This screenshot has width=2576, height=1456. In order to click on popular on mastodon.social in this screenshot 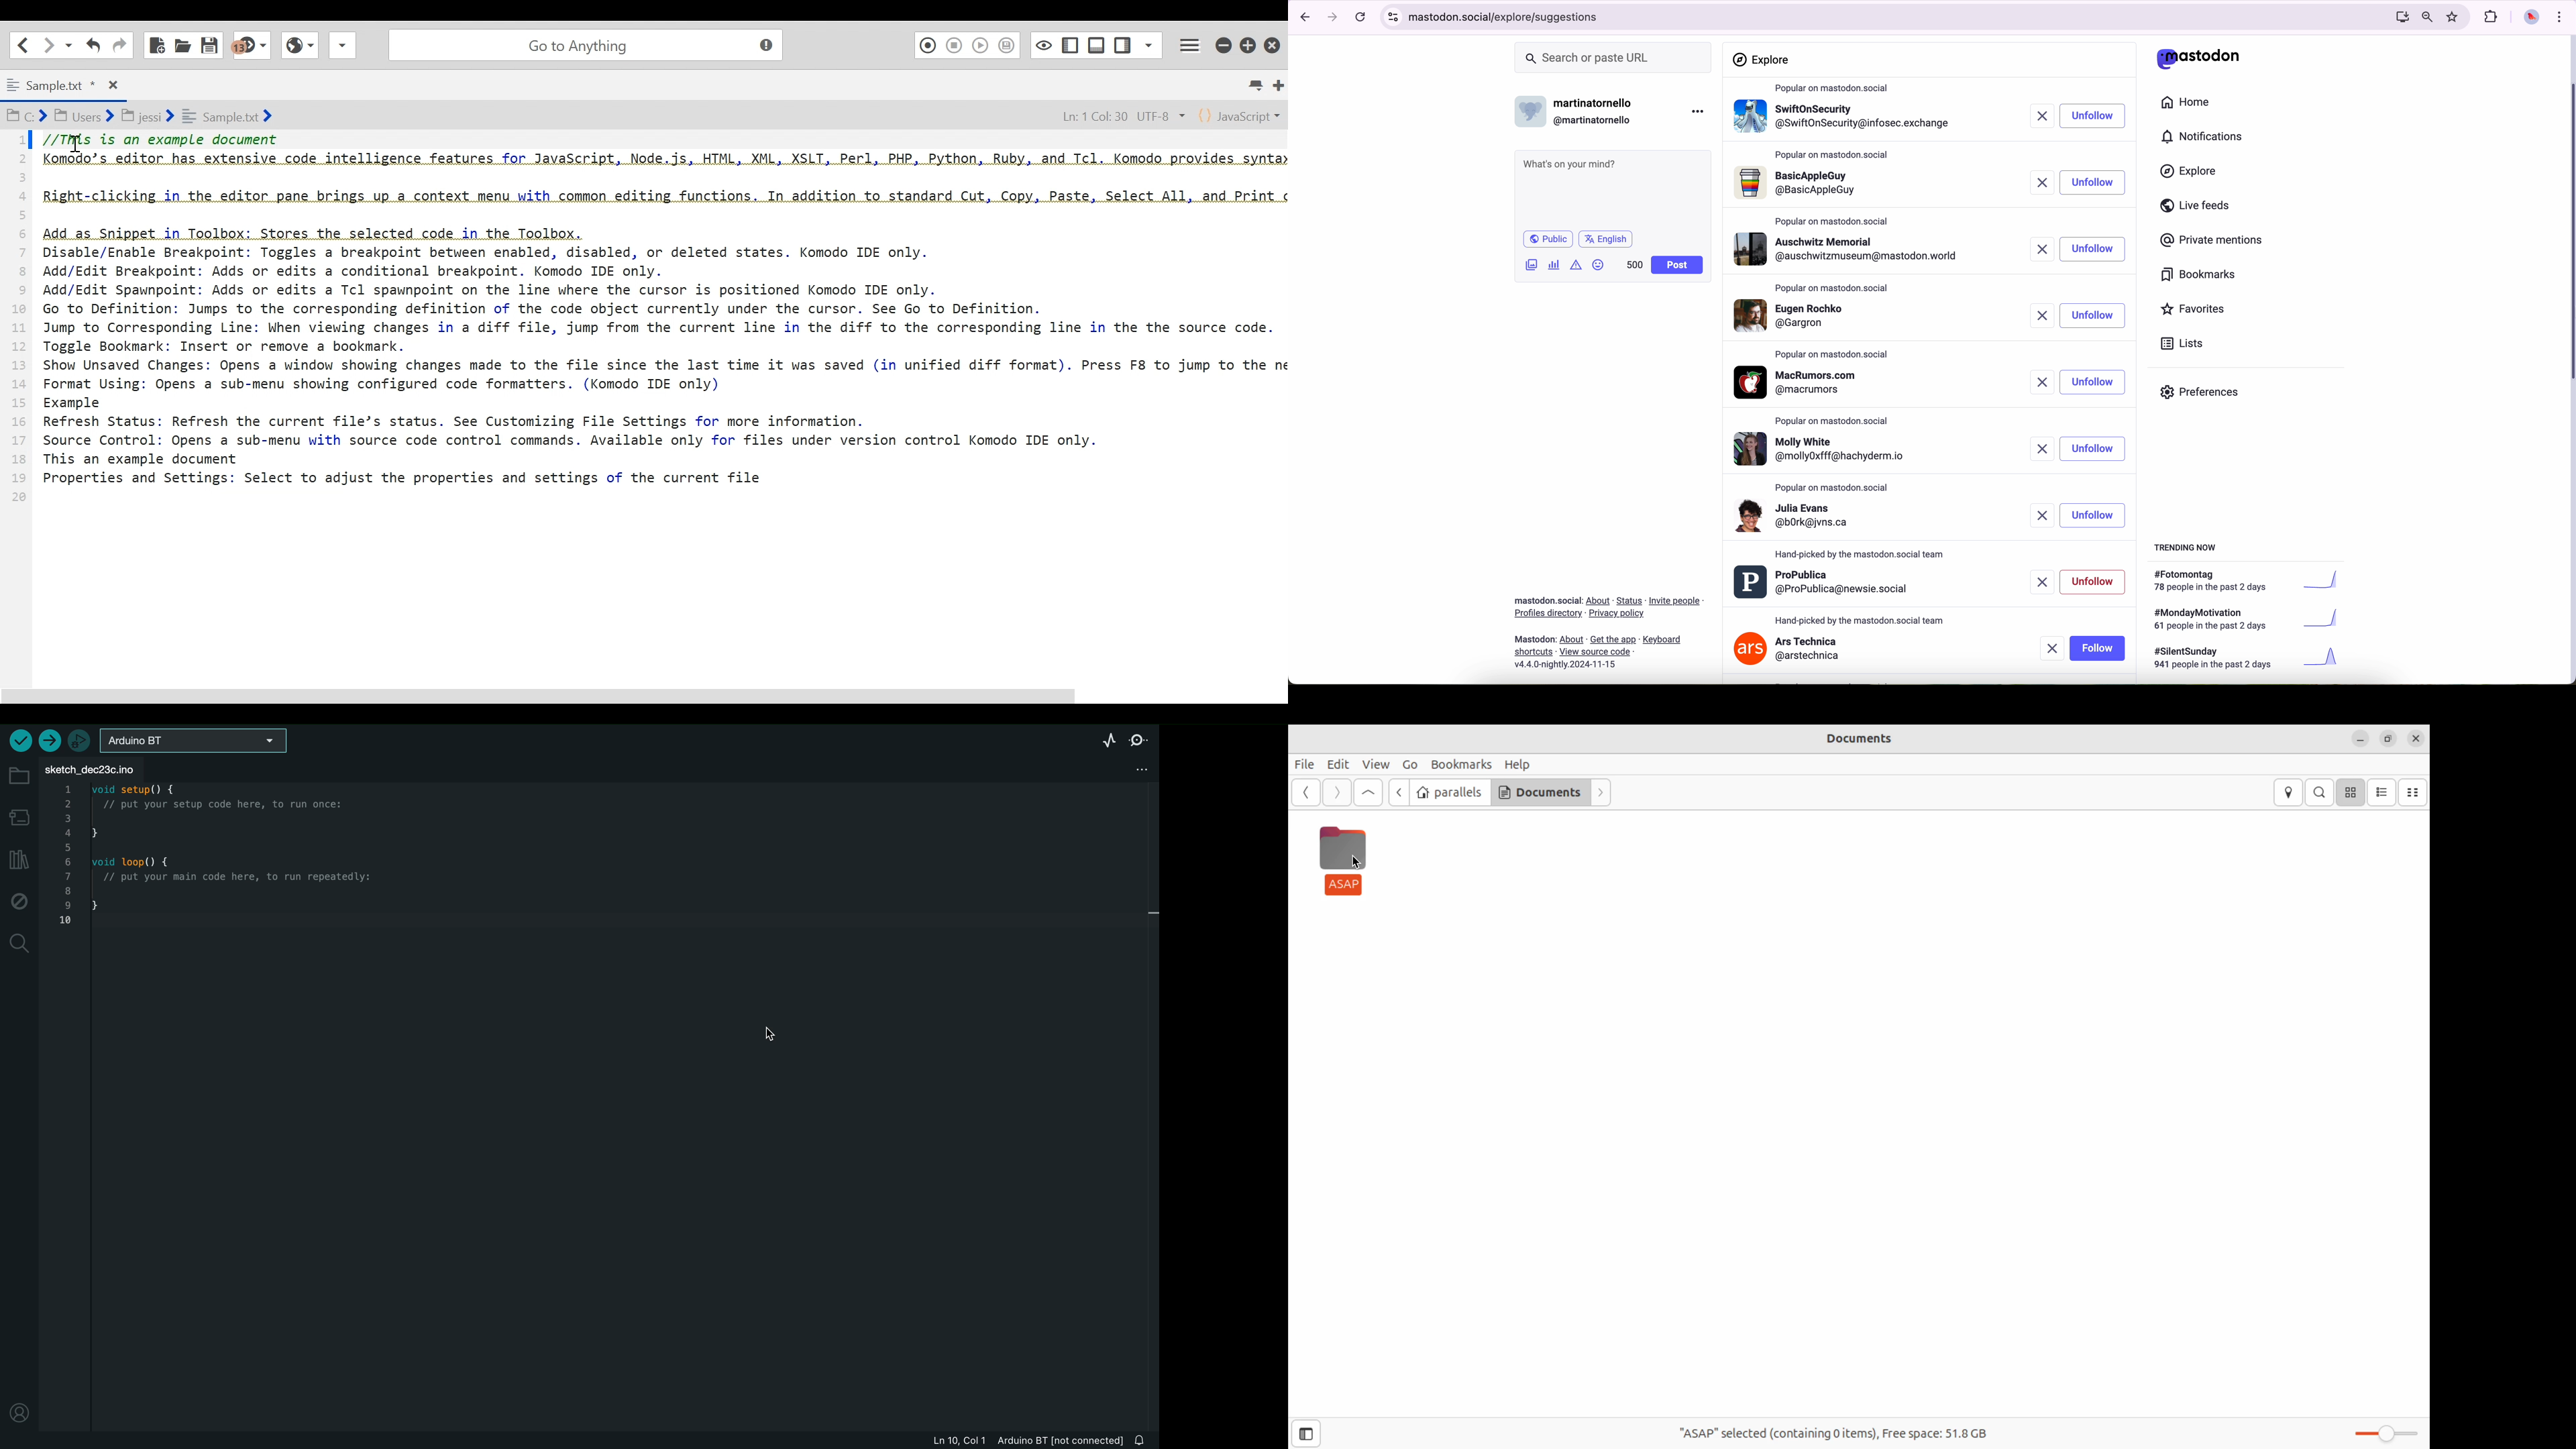, I will do `click(1833, 219)`.